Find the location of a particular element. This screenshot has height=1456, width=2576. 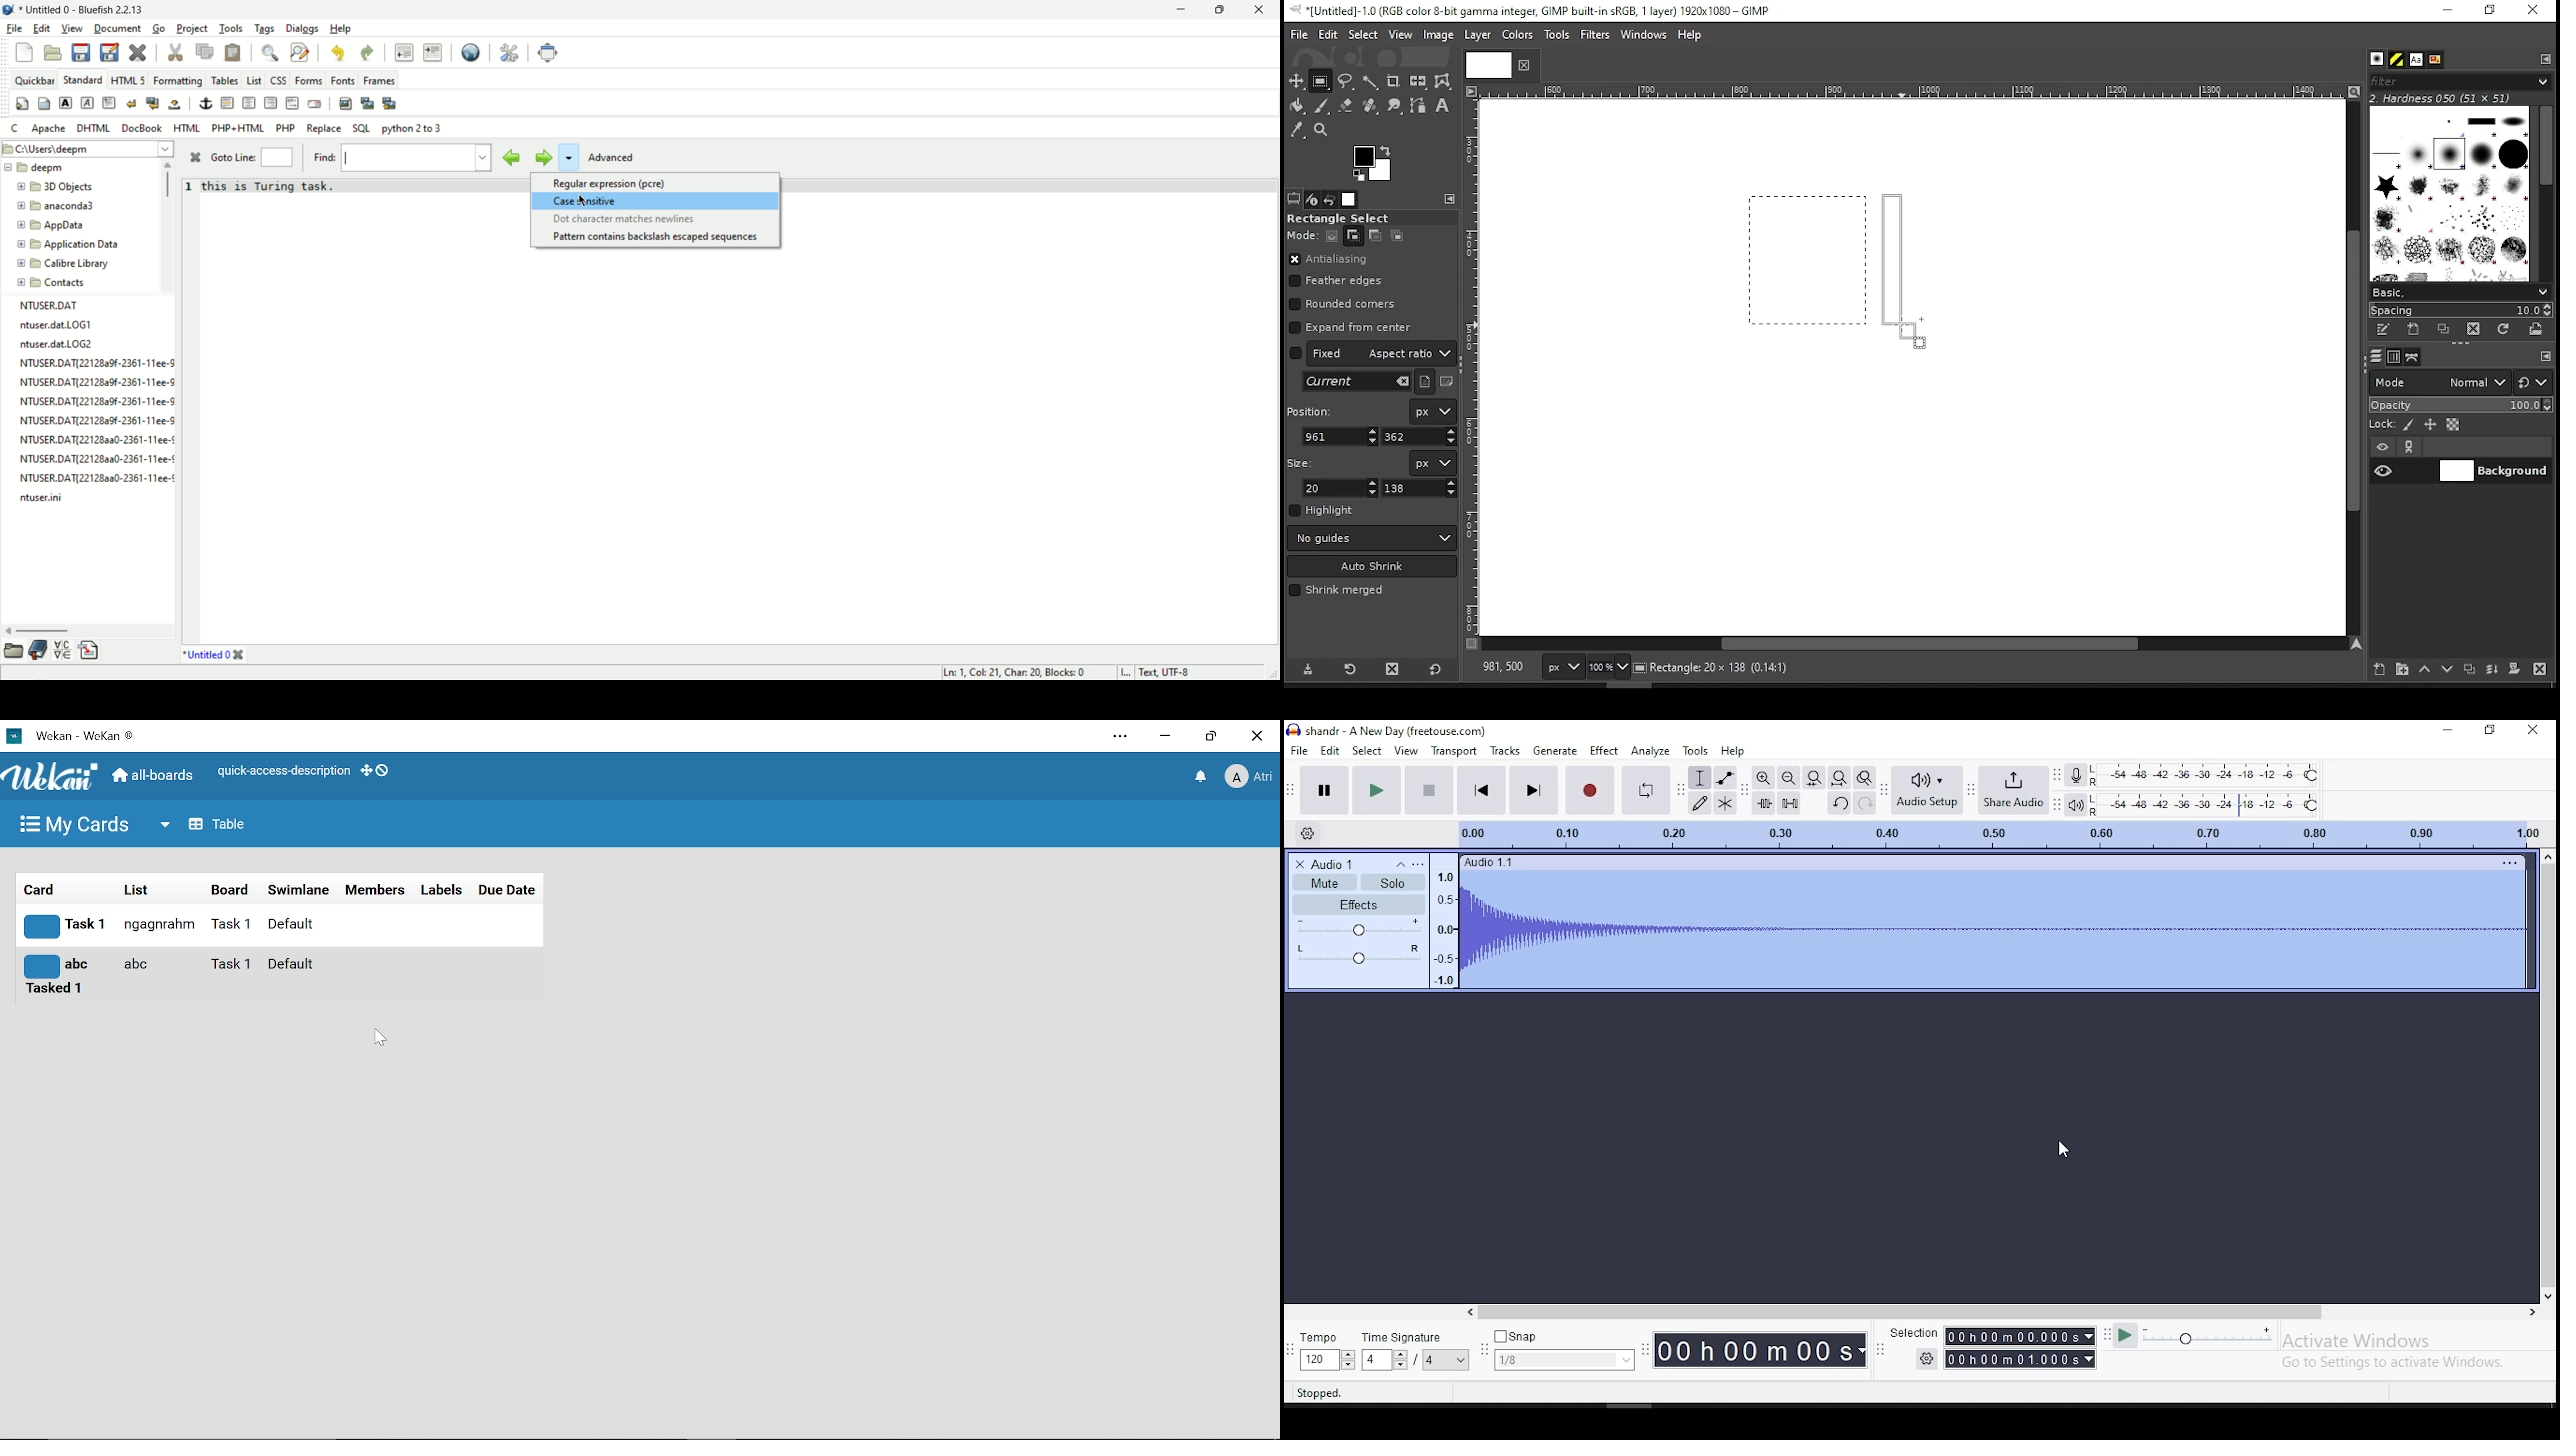

restore is located at coordinates (2492, 11).